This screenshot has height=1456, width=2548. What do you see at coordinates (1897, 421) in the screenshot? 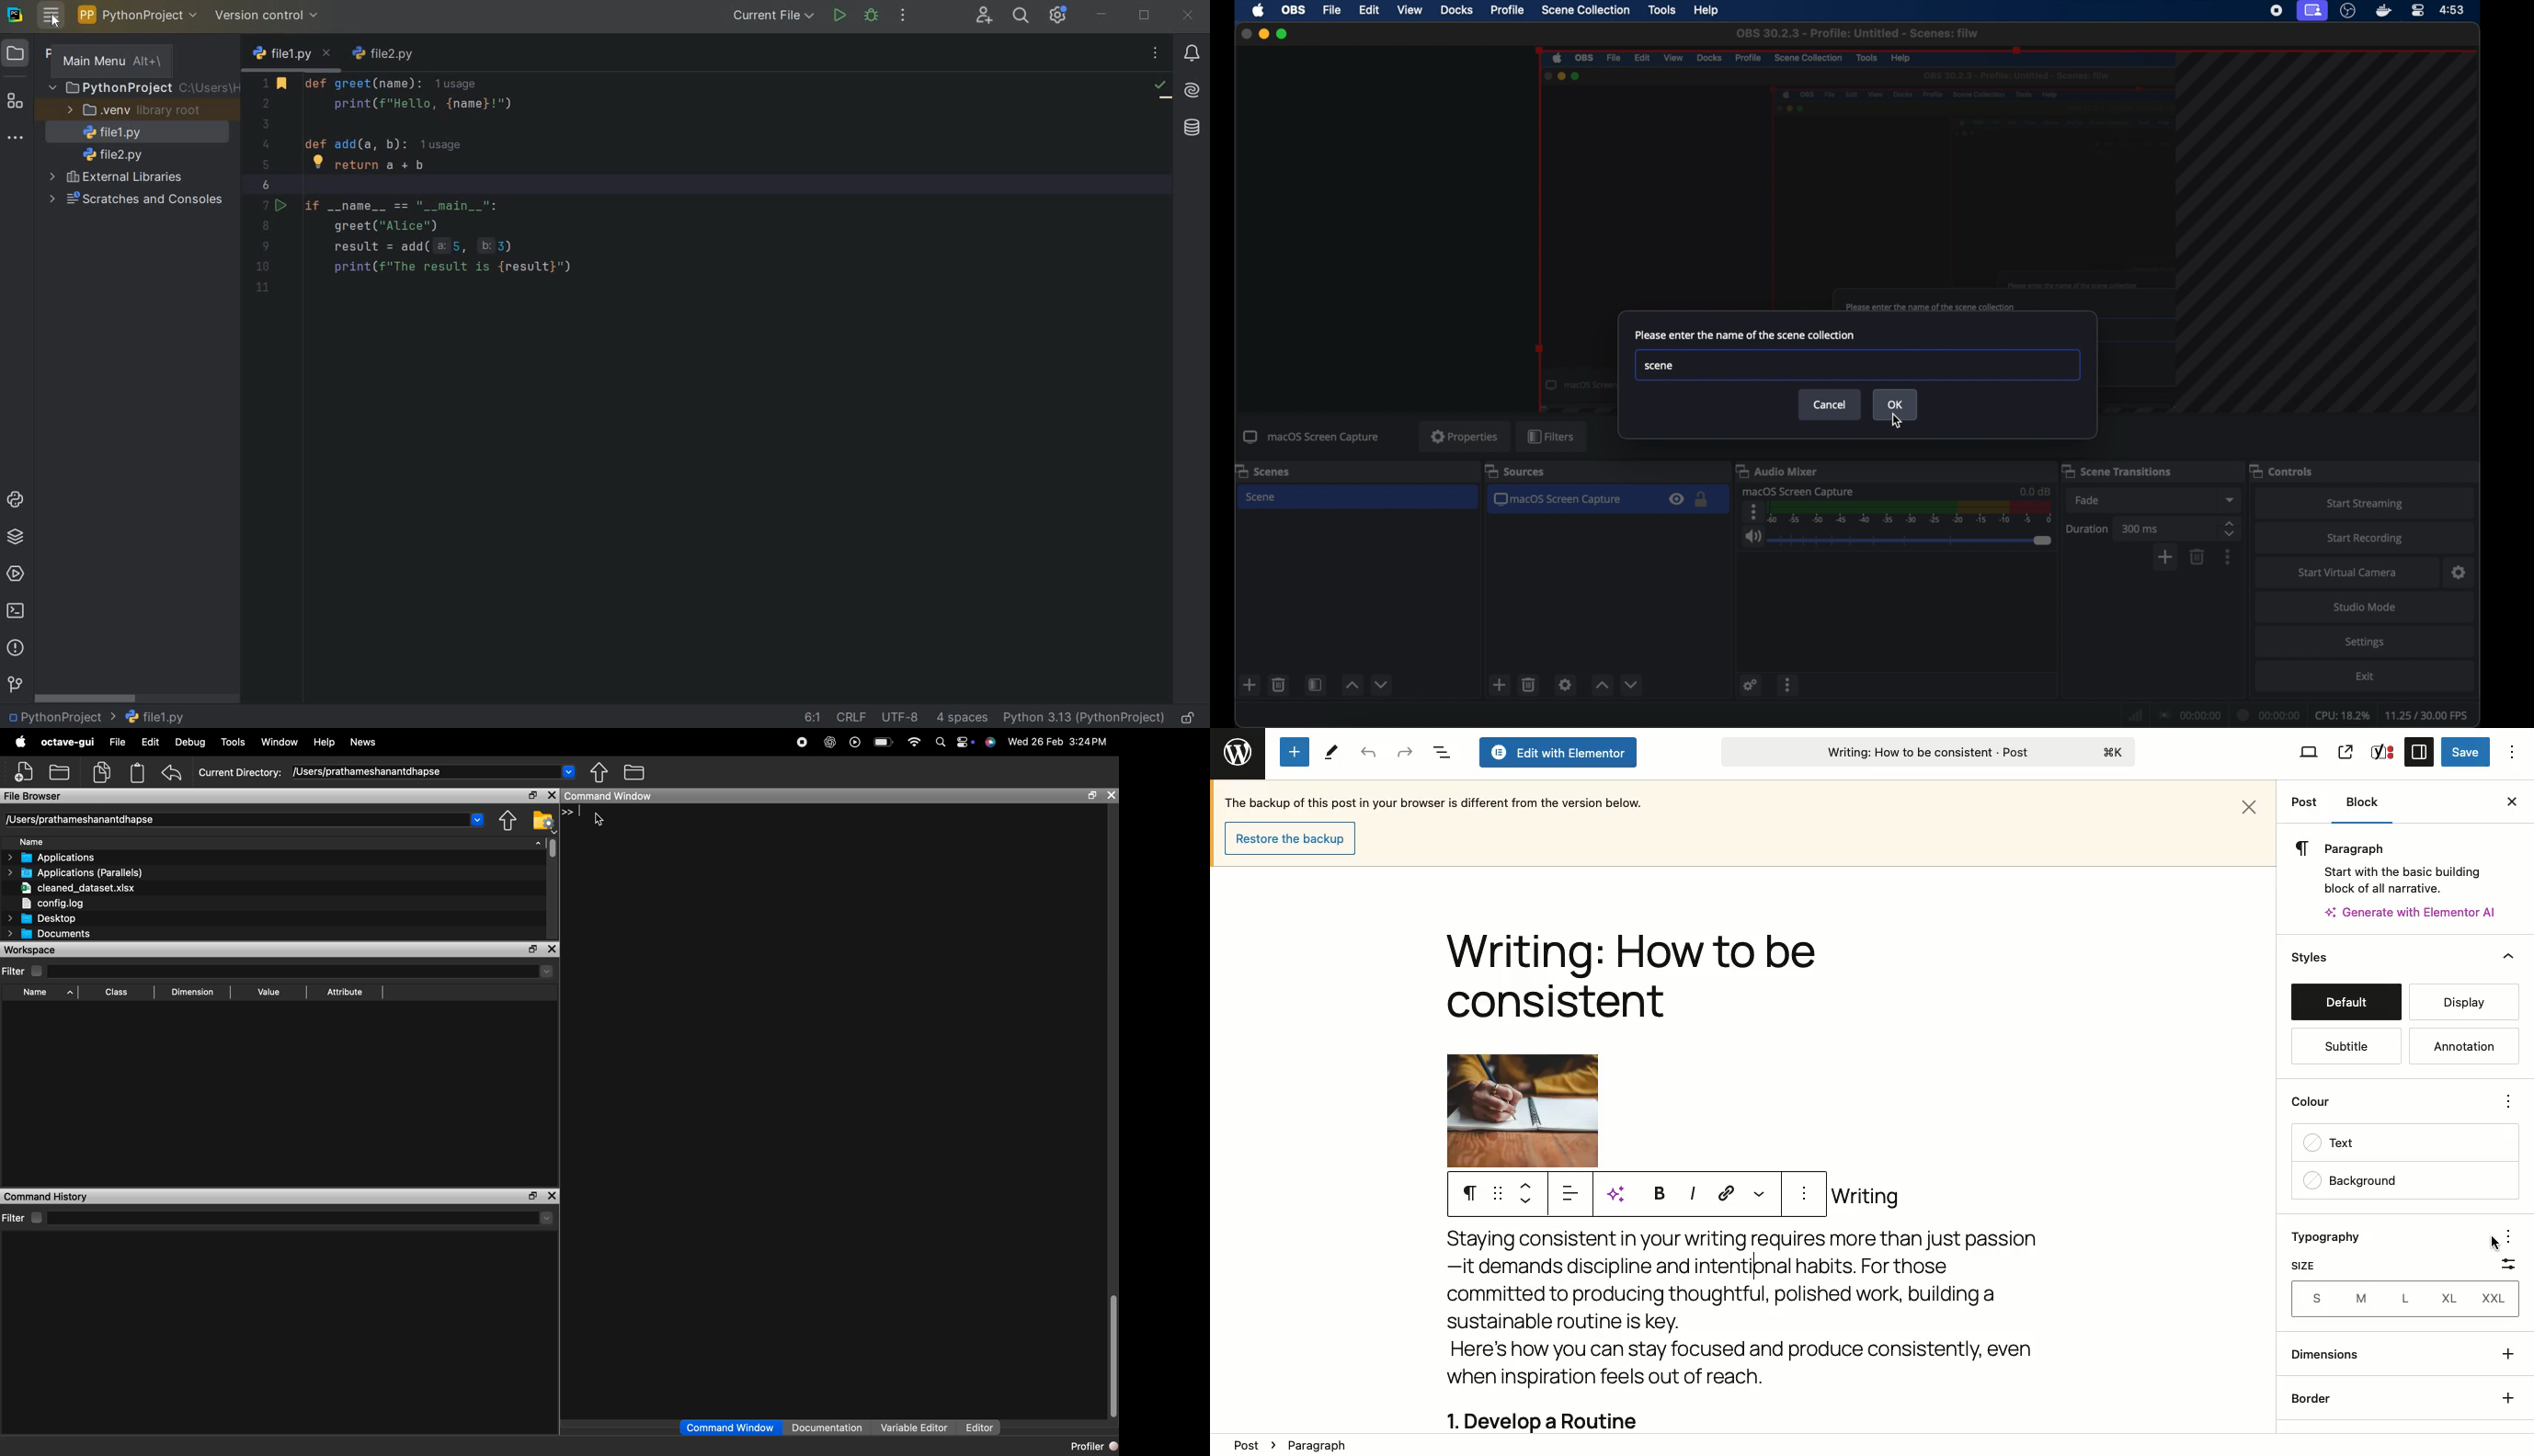
I see `cursor` at bounding box center [1897, 421].